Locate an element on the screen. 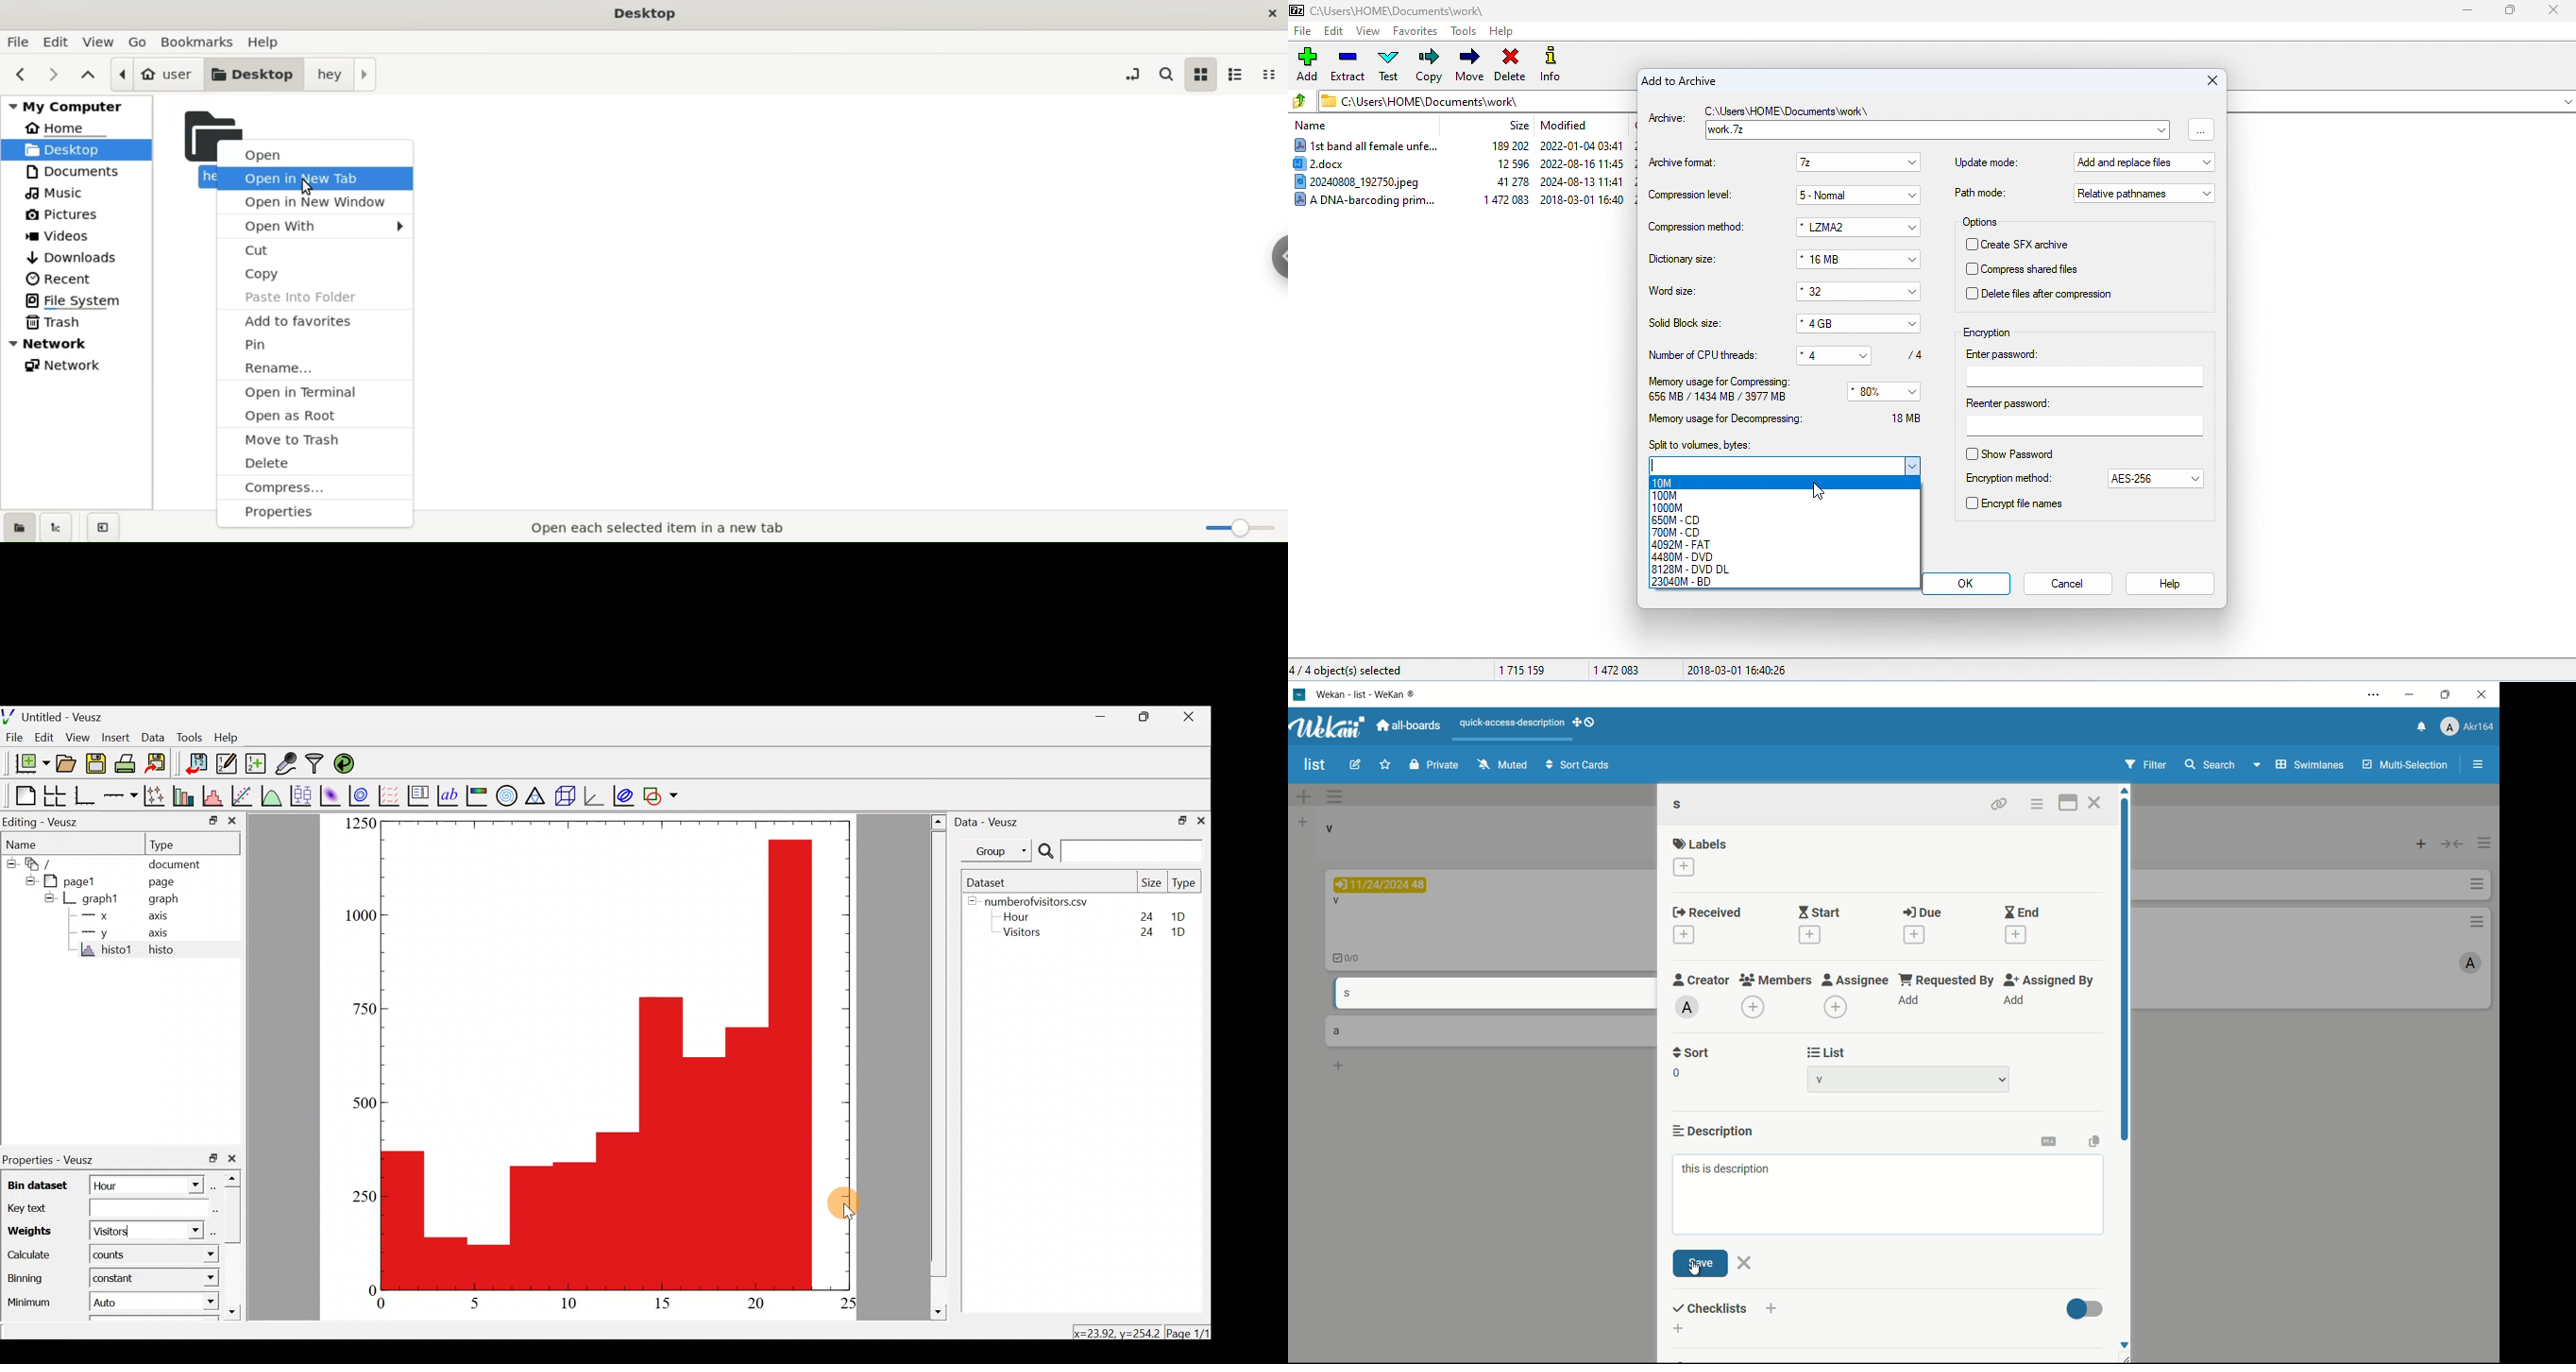 The image size is (2576, 1372). 3d scene is located at coordinates (564, 799).